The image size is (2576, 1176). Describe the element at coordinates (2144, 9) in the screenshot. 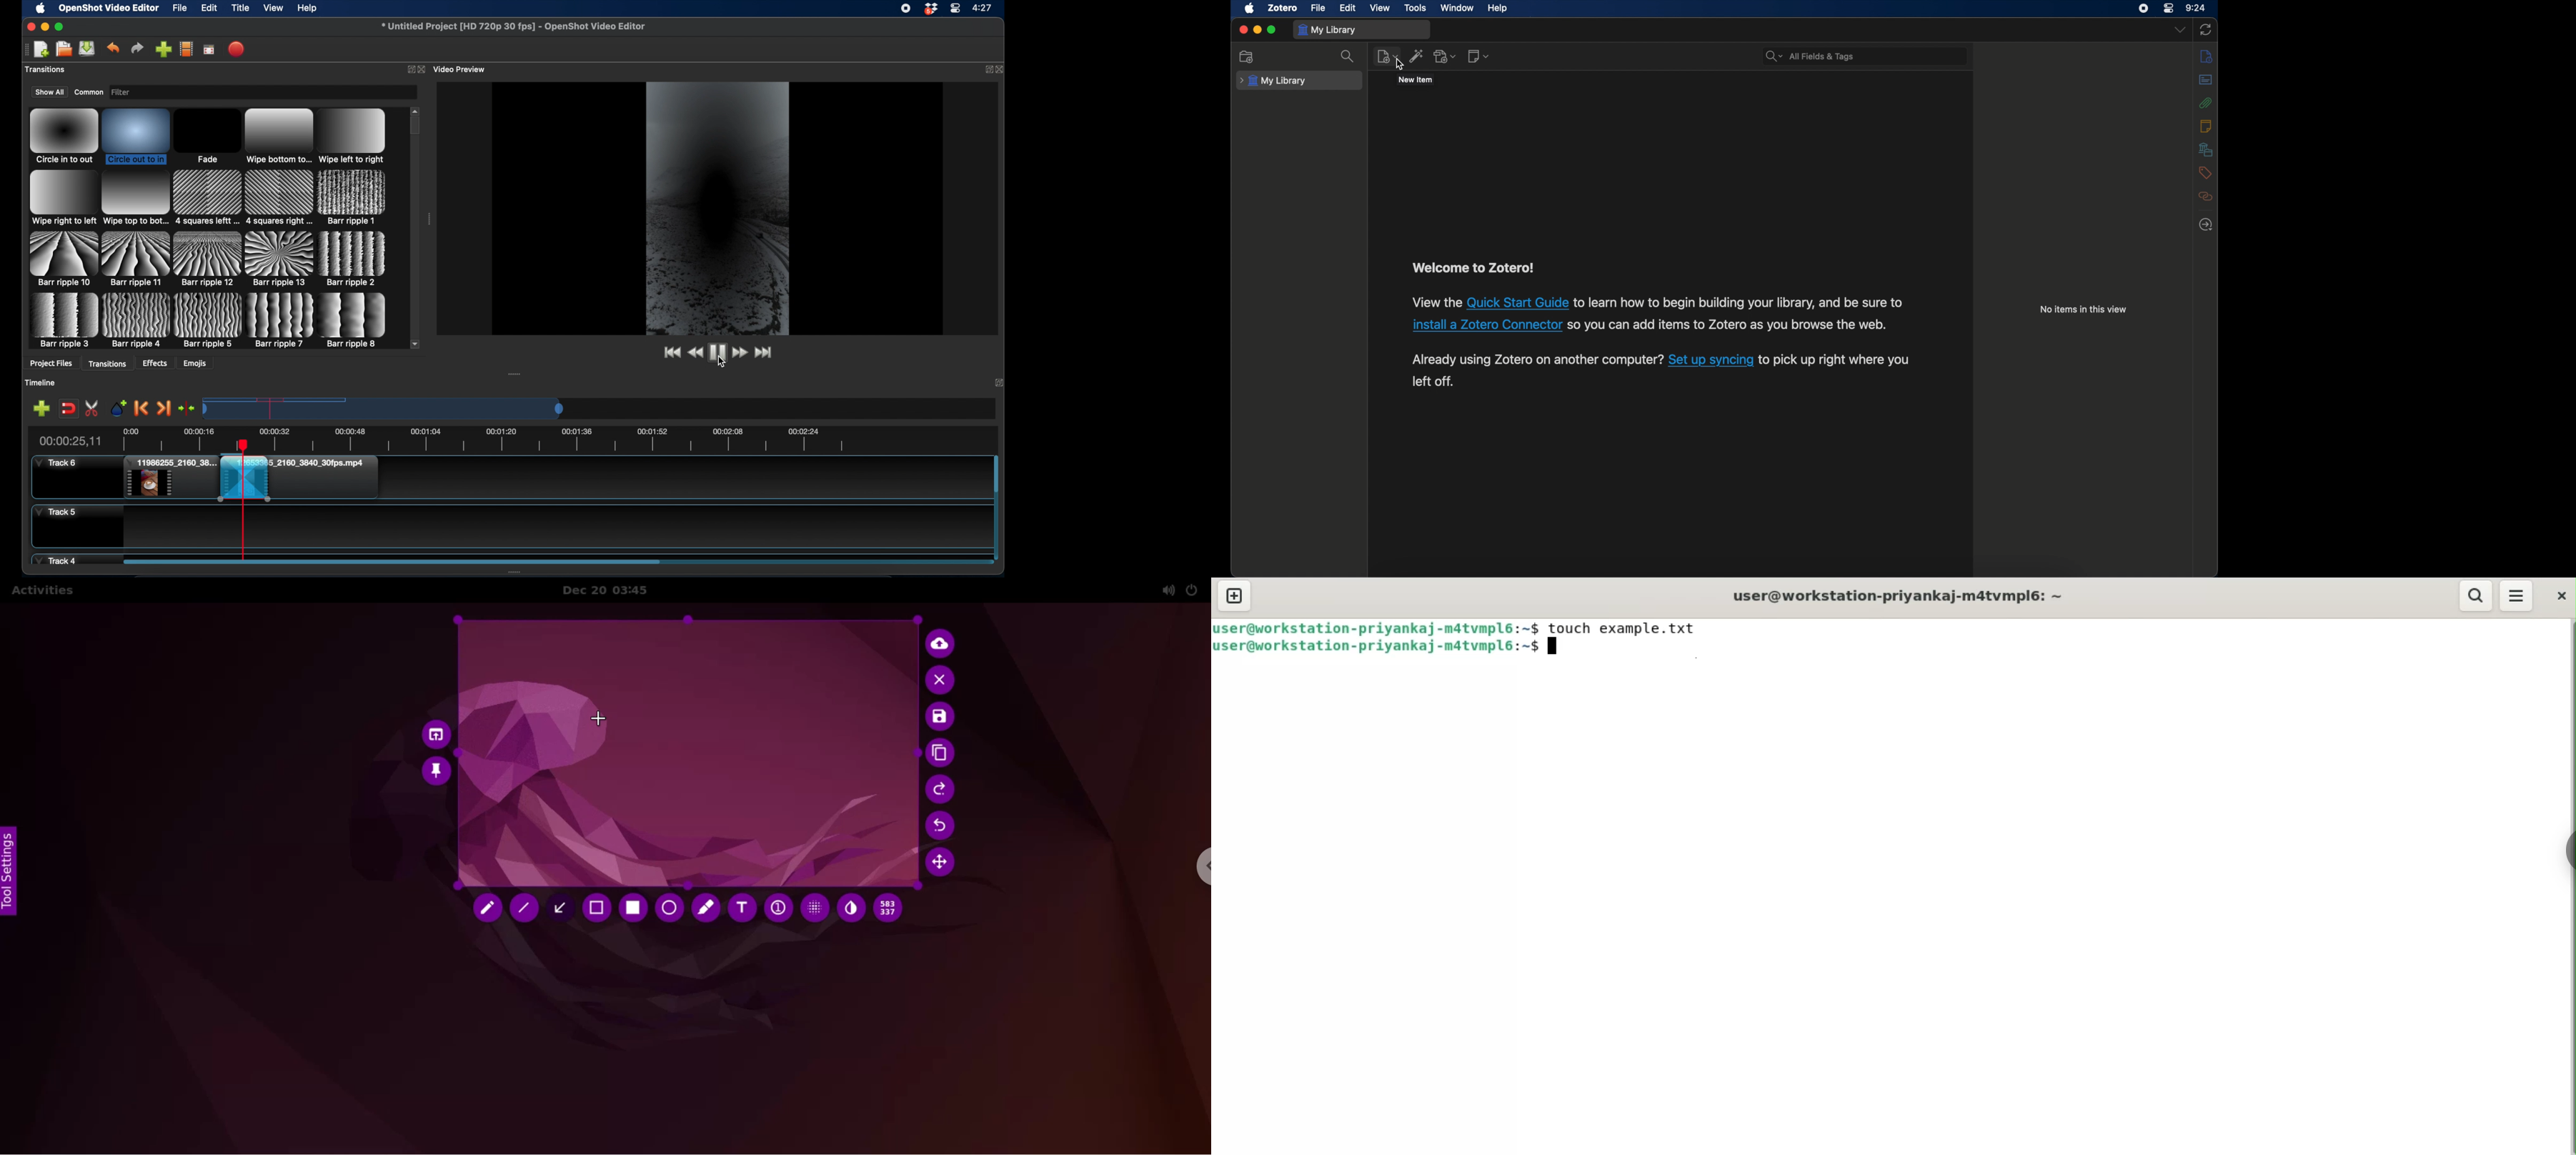

I see `screen recorder` at that location.